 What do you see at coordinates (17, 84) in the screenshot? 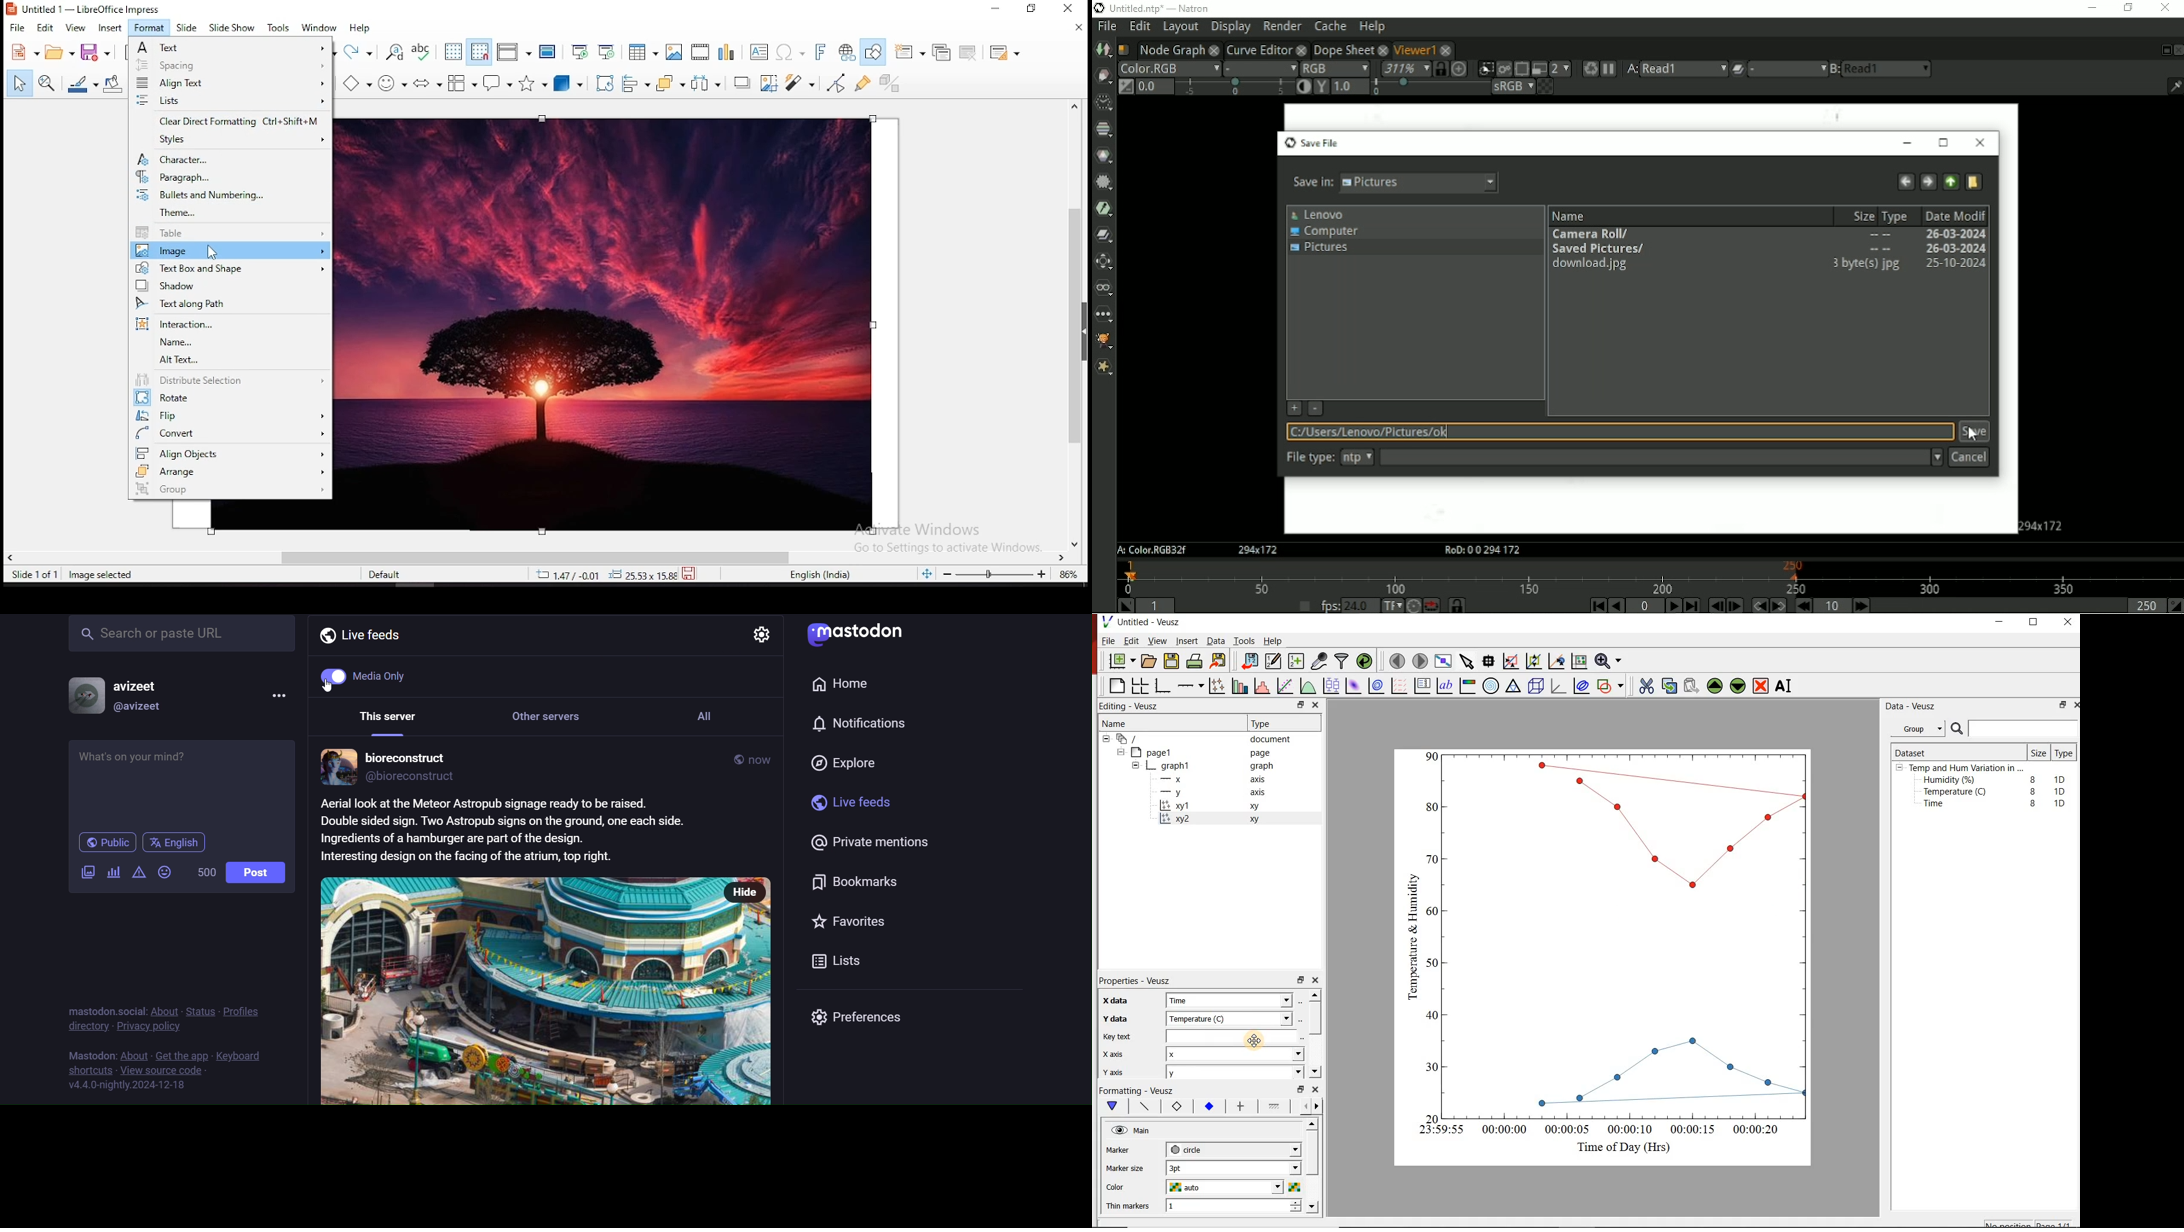
I see `select tool` at bounding box center [17, 84].